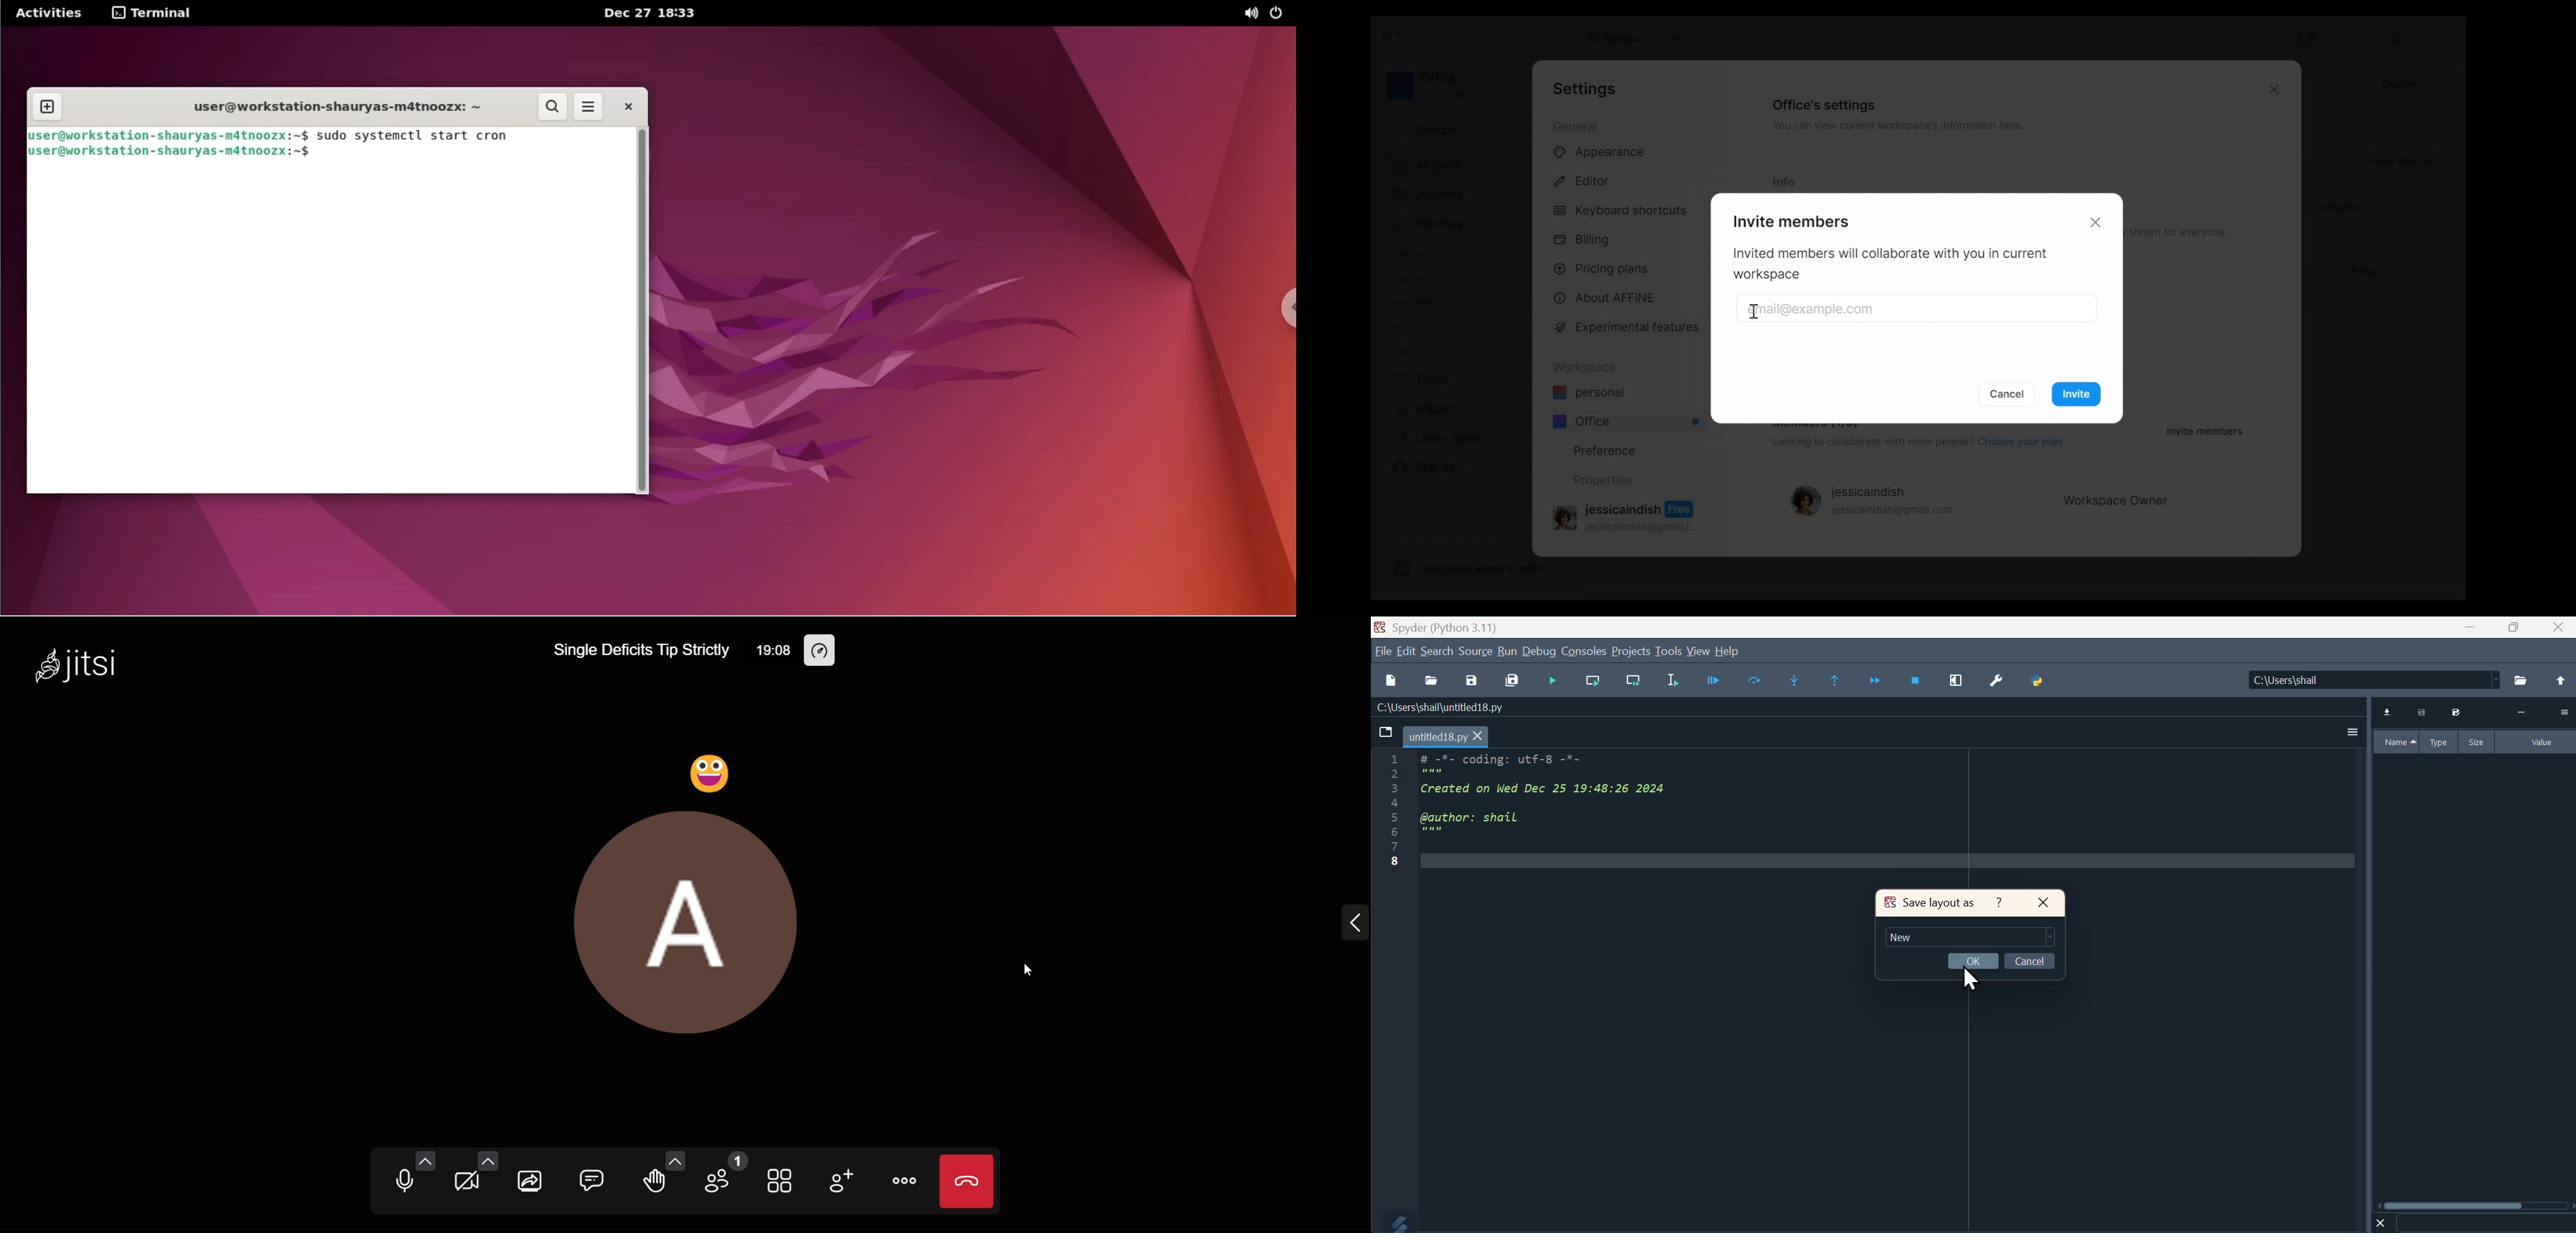  I want to click on performance setting, so click(819, 651).